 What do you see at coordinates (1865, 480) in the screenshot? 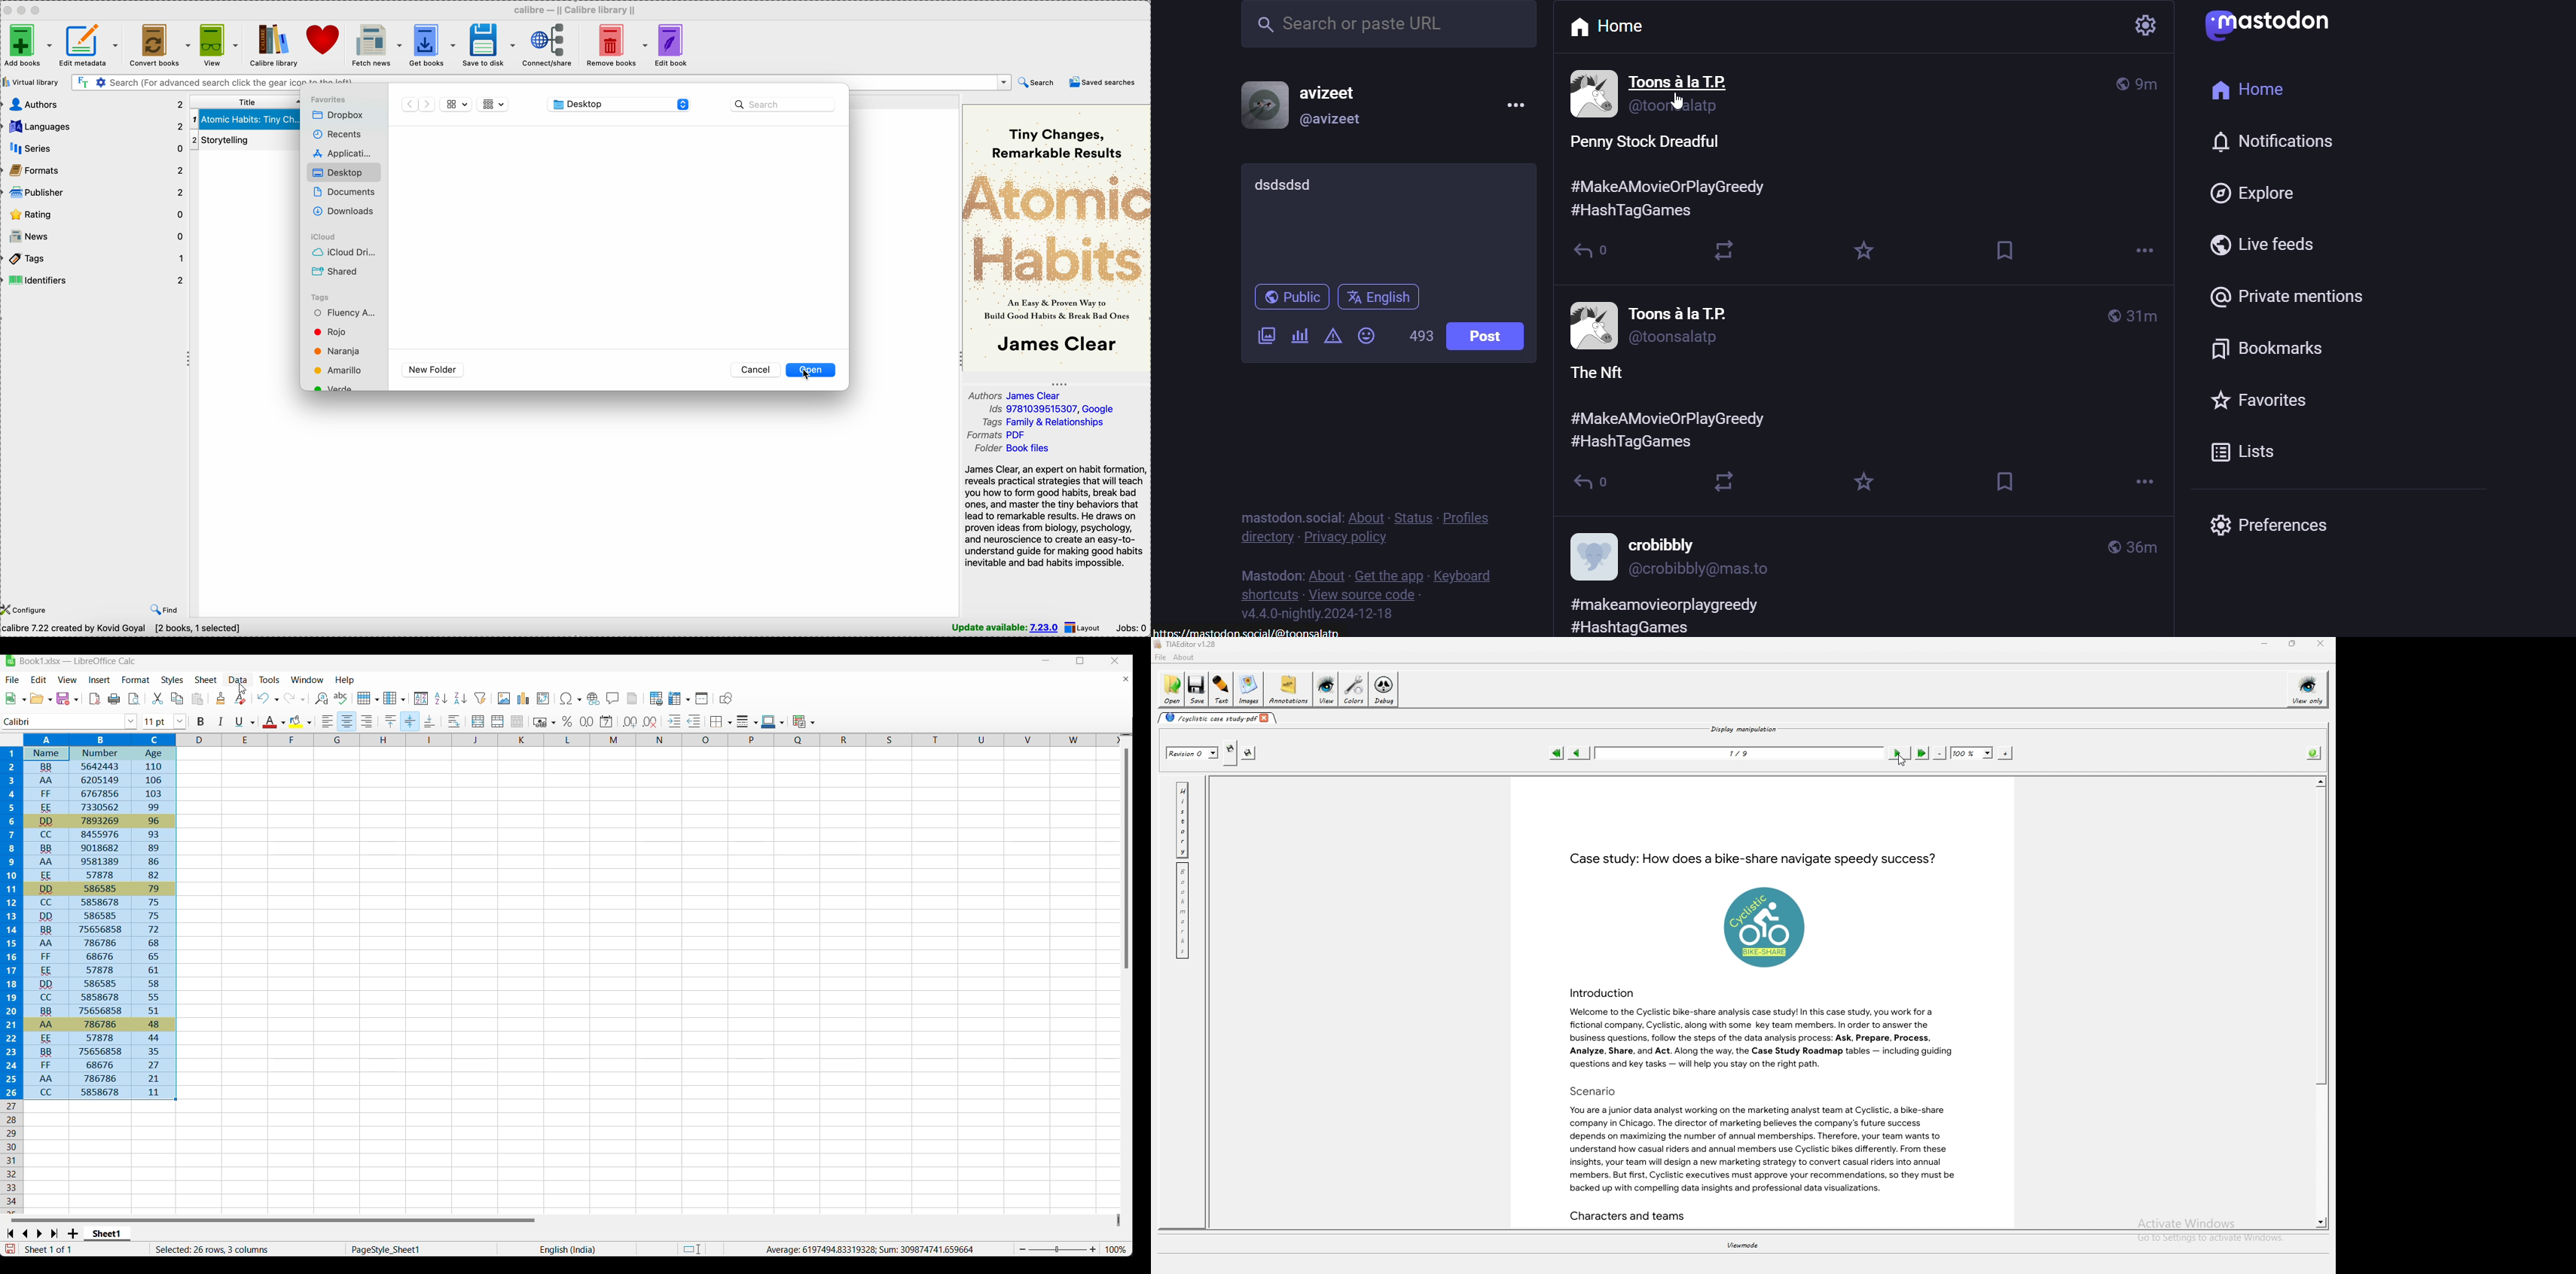
I see `` at bounding box center [1865, 480].